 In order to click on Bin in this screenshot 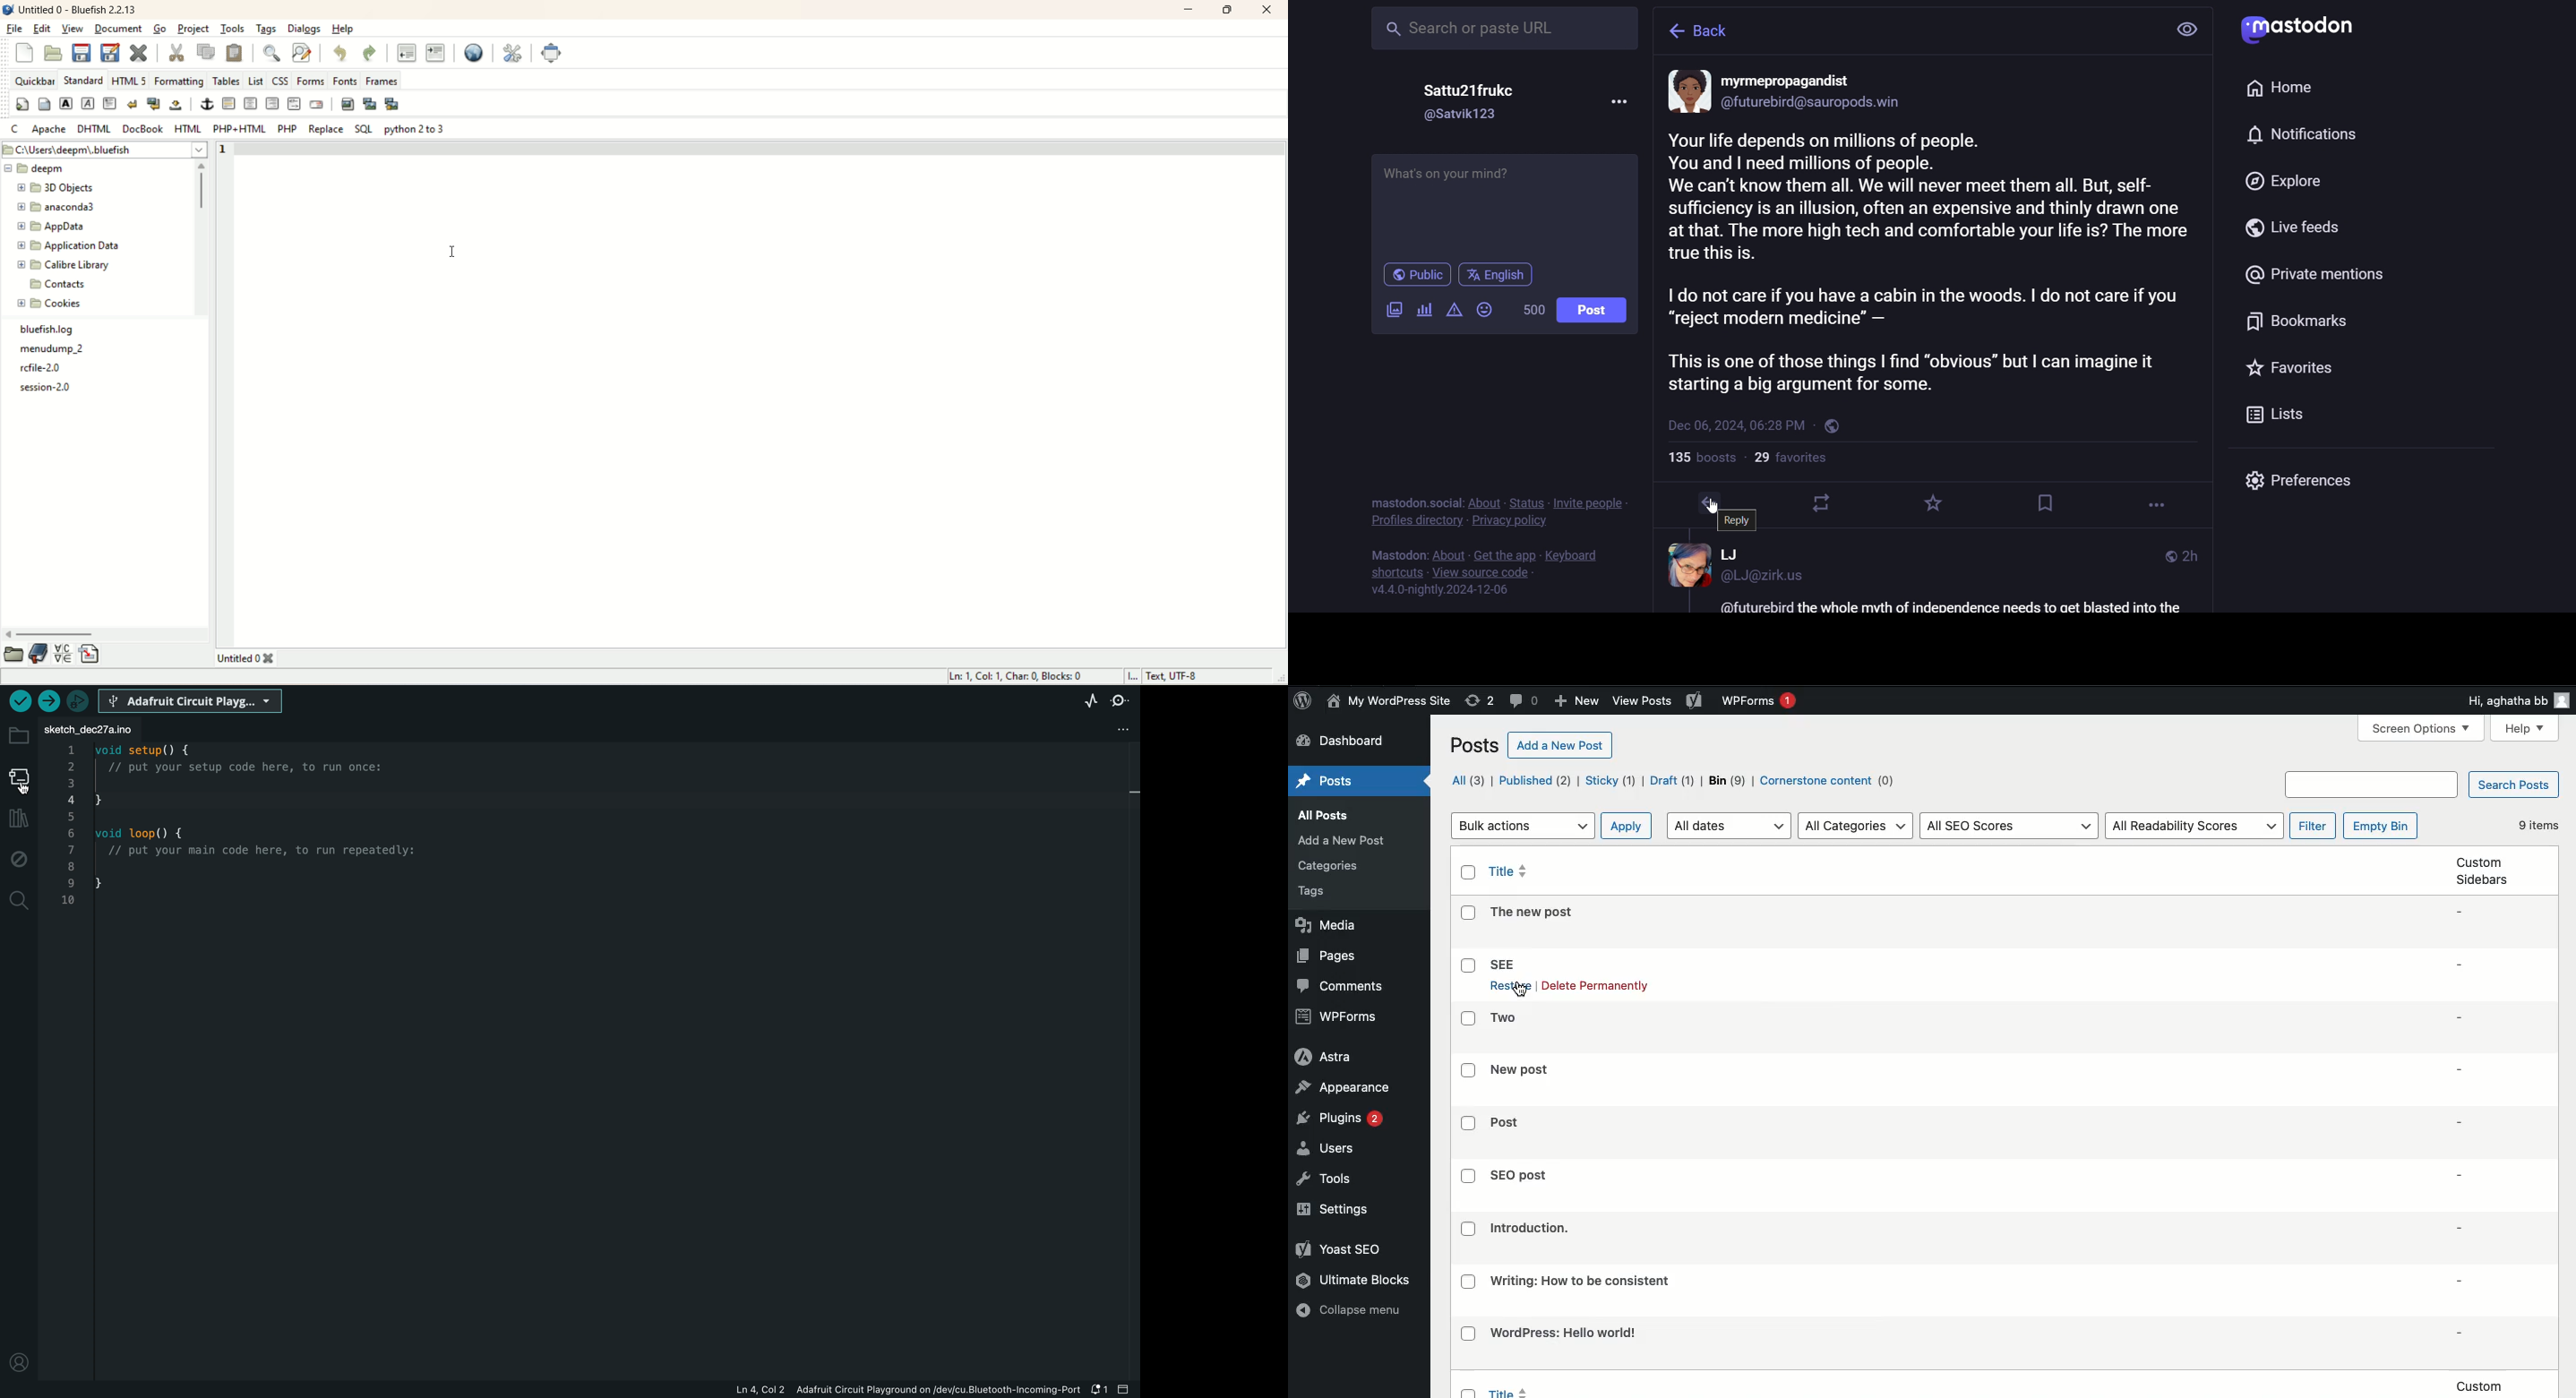, I will do `click(1728, 781)`.